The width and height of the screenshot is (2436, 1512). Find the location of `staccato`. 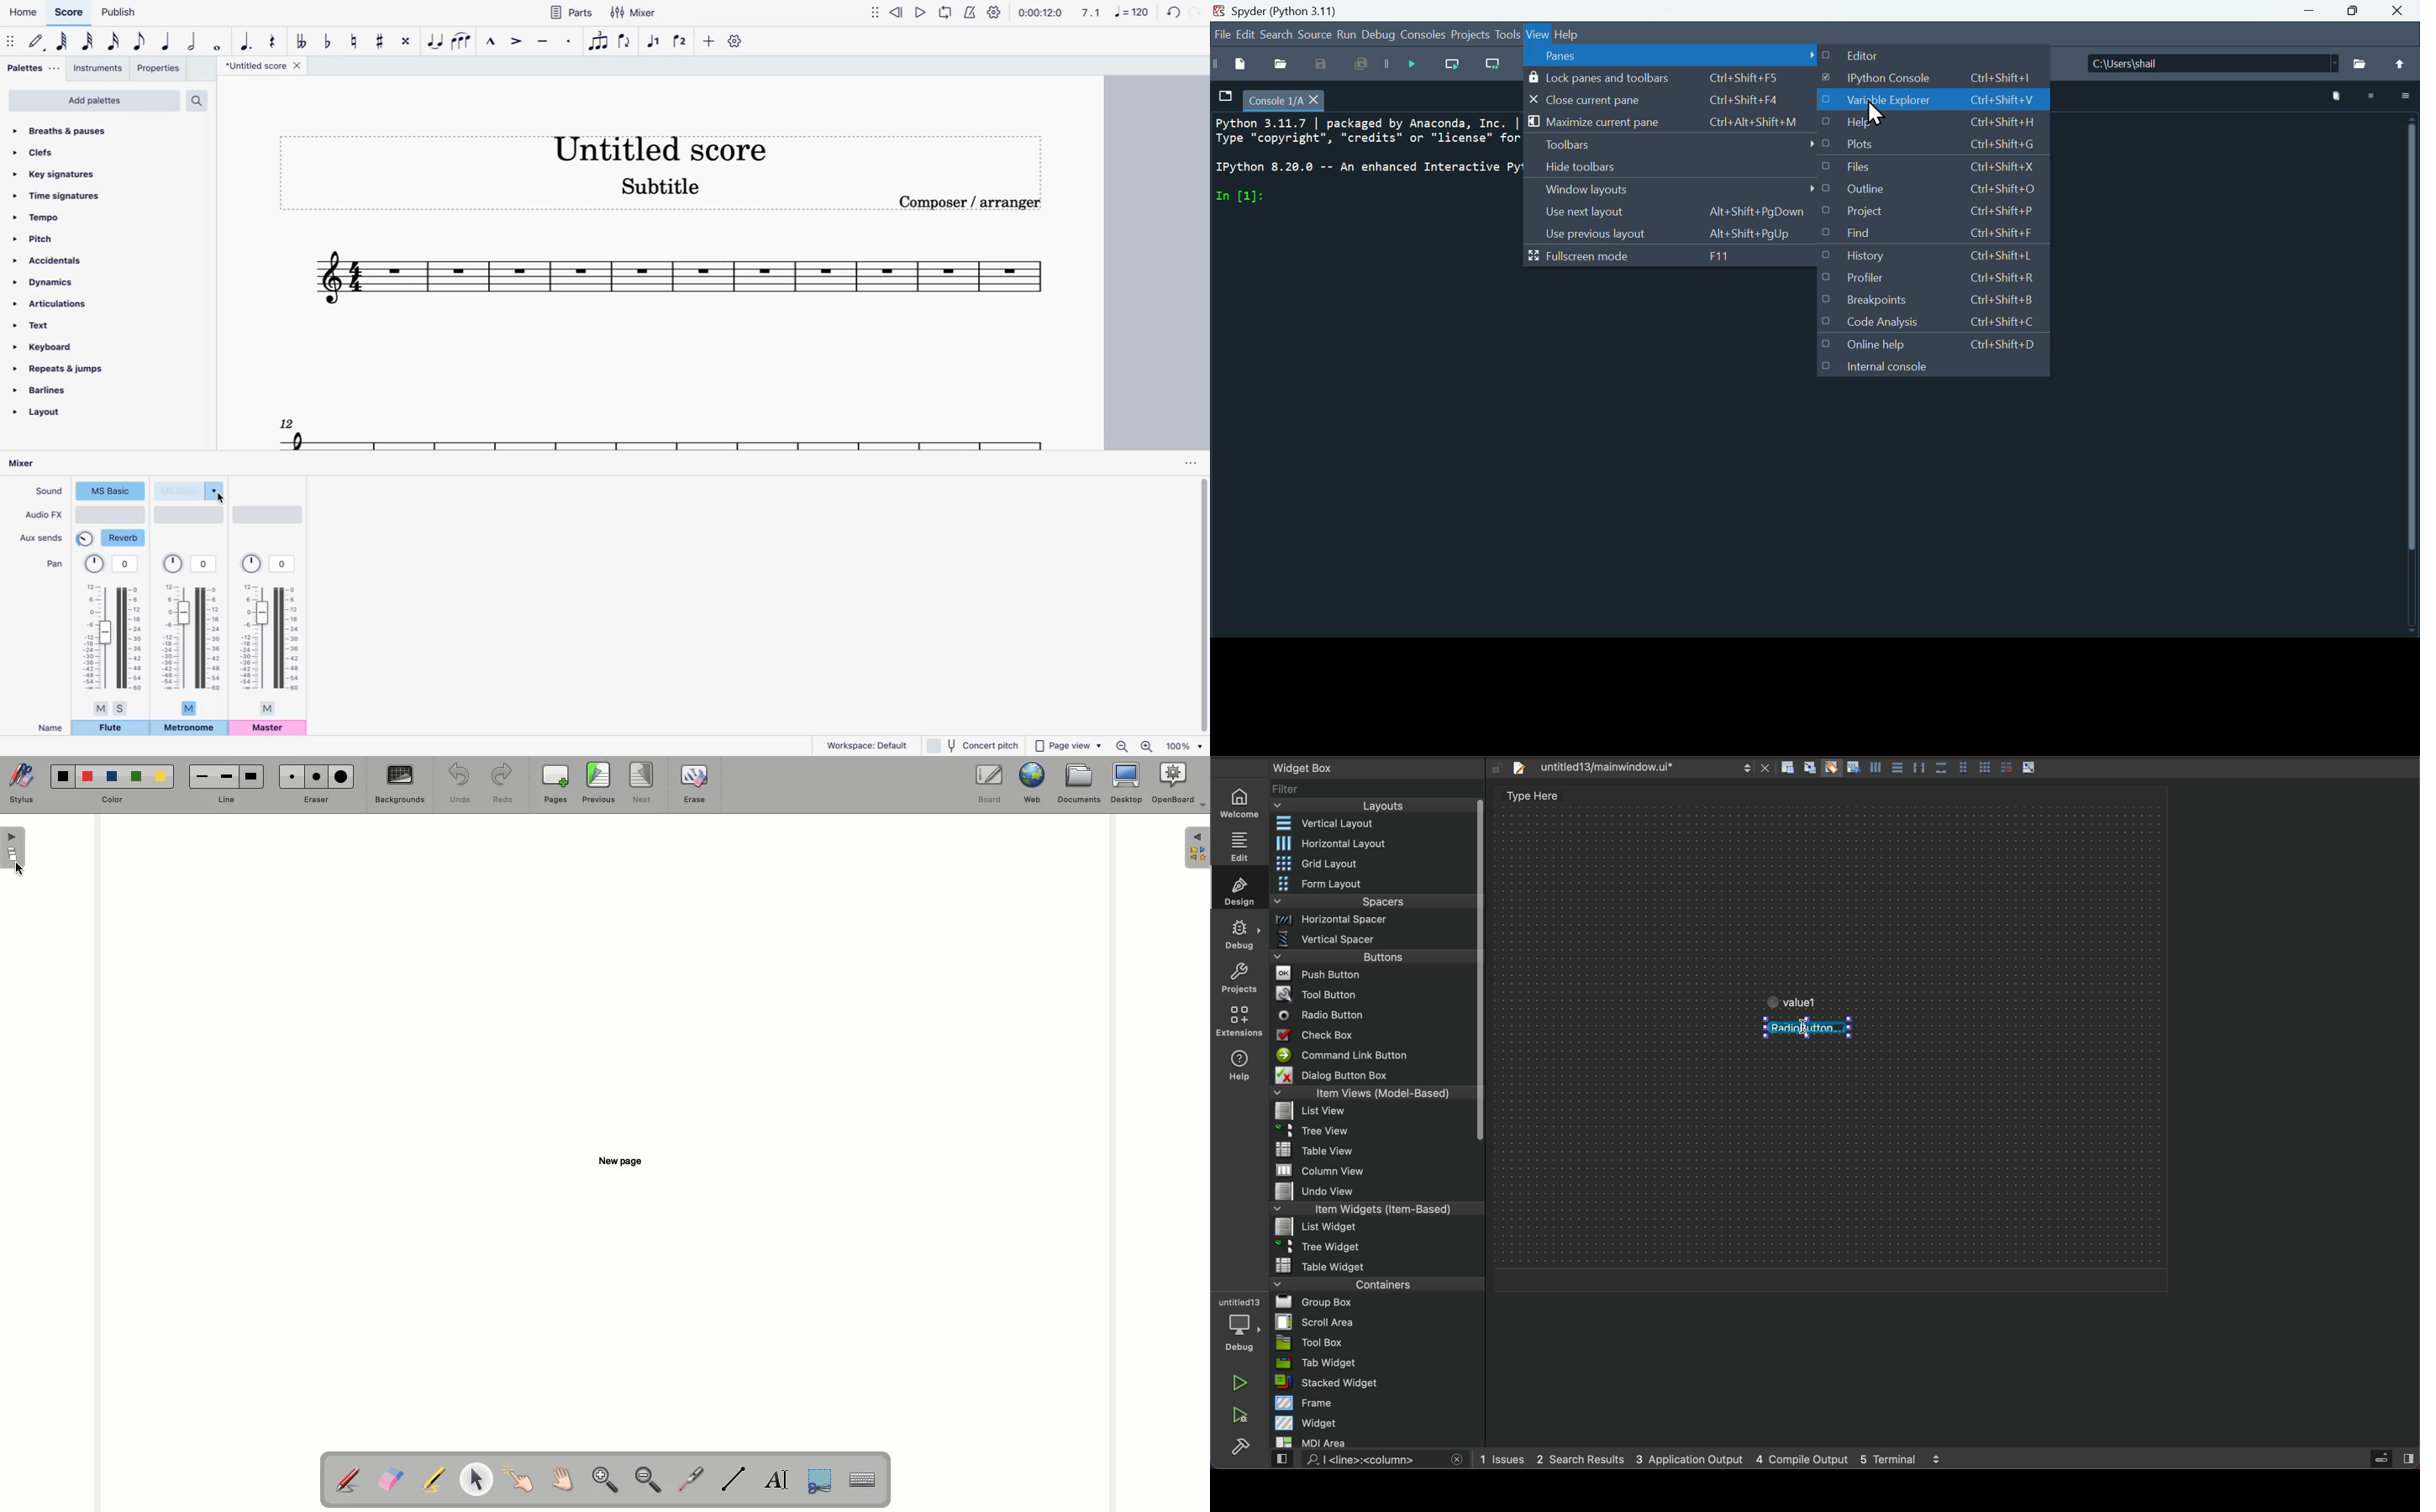

staccato is located at coordinates (568, 45).